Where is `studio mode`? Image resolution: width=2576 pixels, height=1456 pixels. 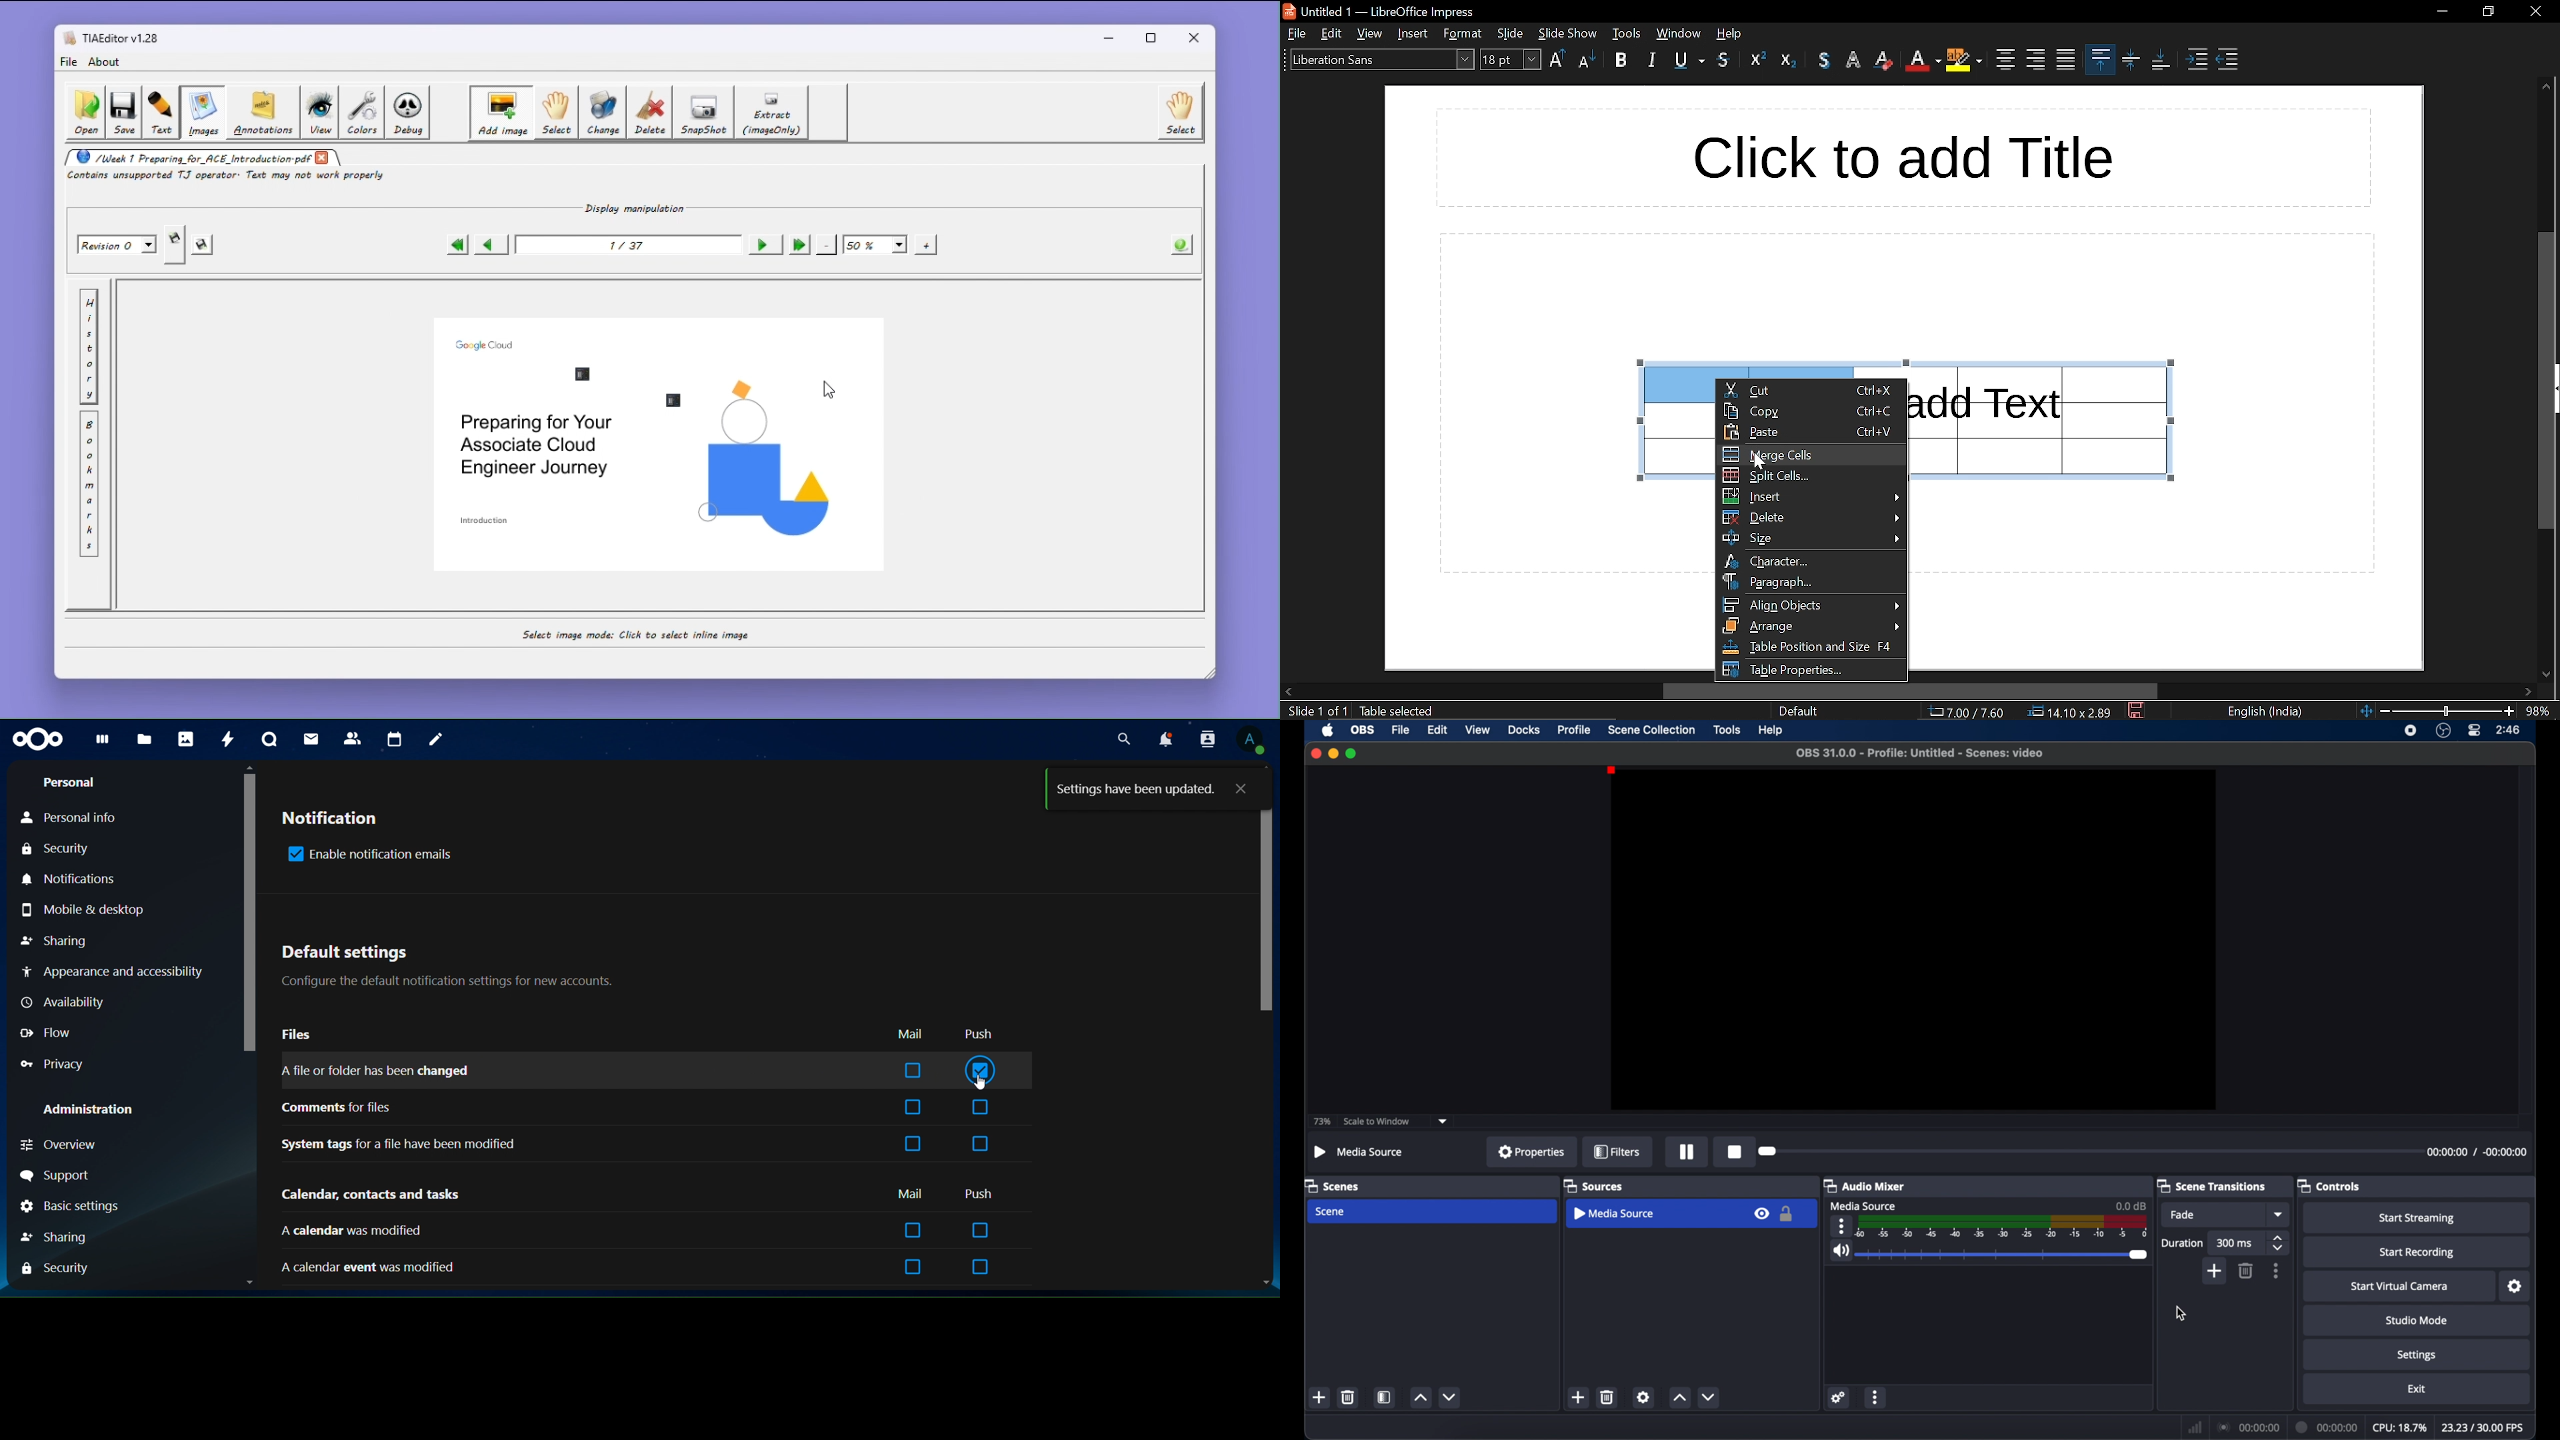 studio mode is located at coordinates (2417, 1320).